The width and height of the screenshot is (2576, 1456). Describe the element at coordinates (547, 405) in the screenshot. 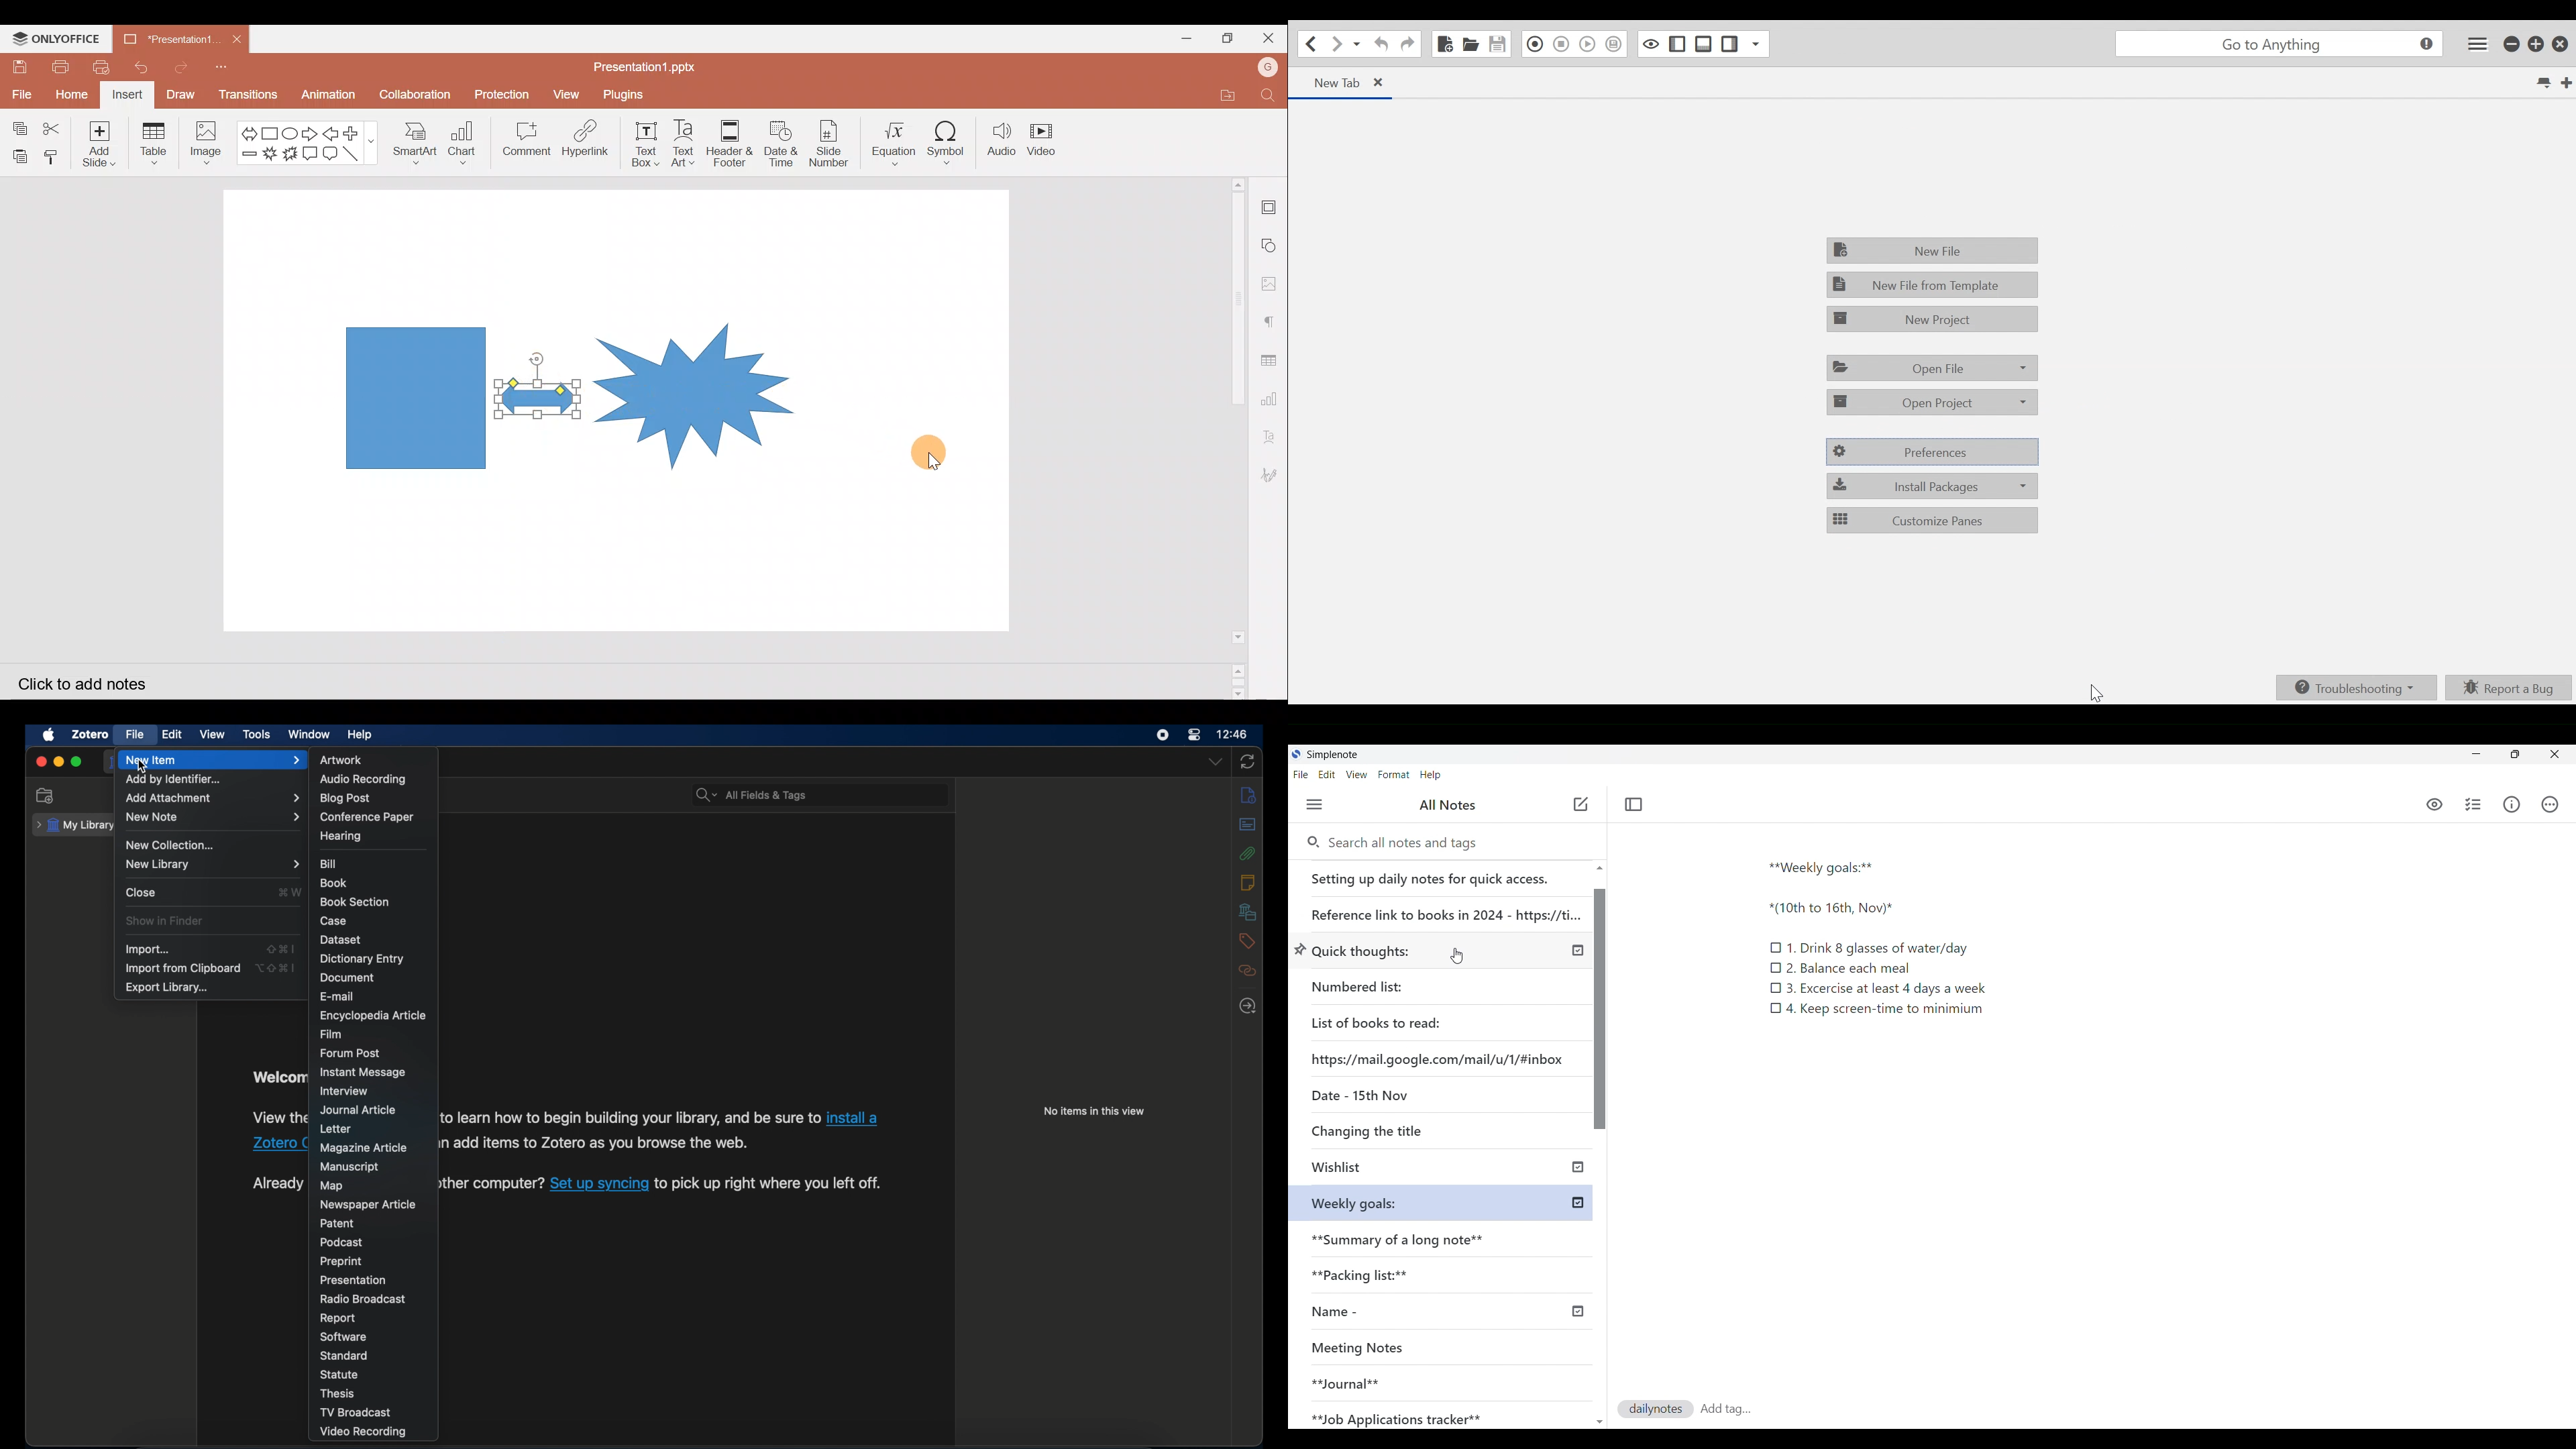

I see `Left right arrow` at that location.